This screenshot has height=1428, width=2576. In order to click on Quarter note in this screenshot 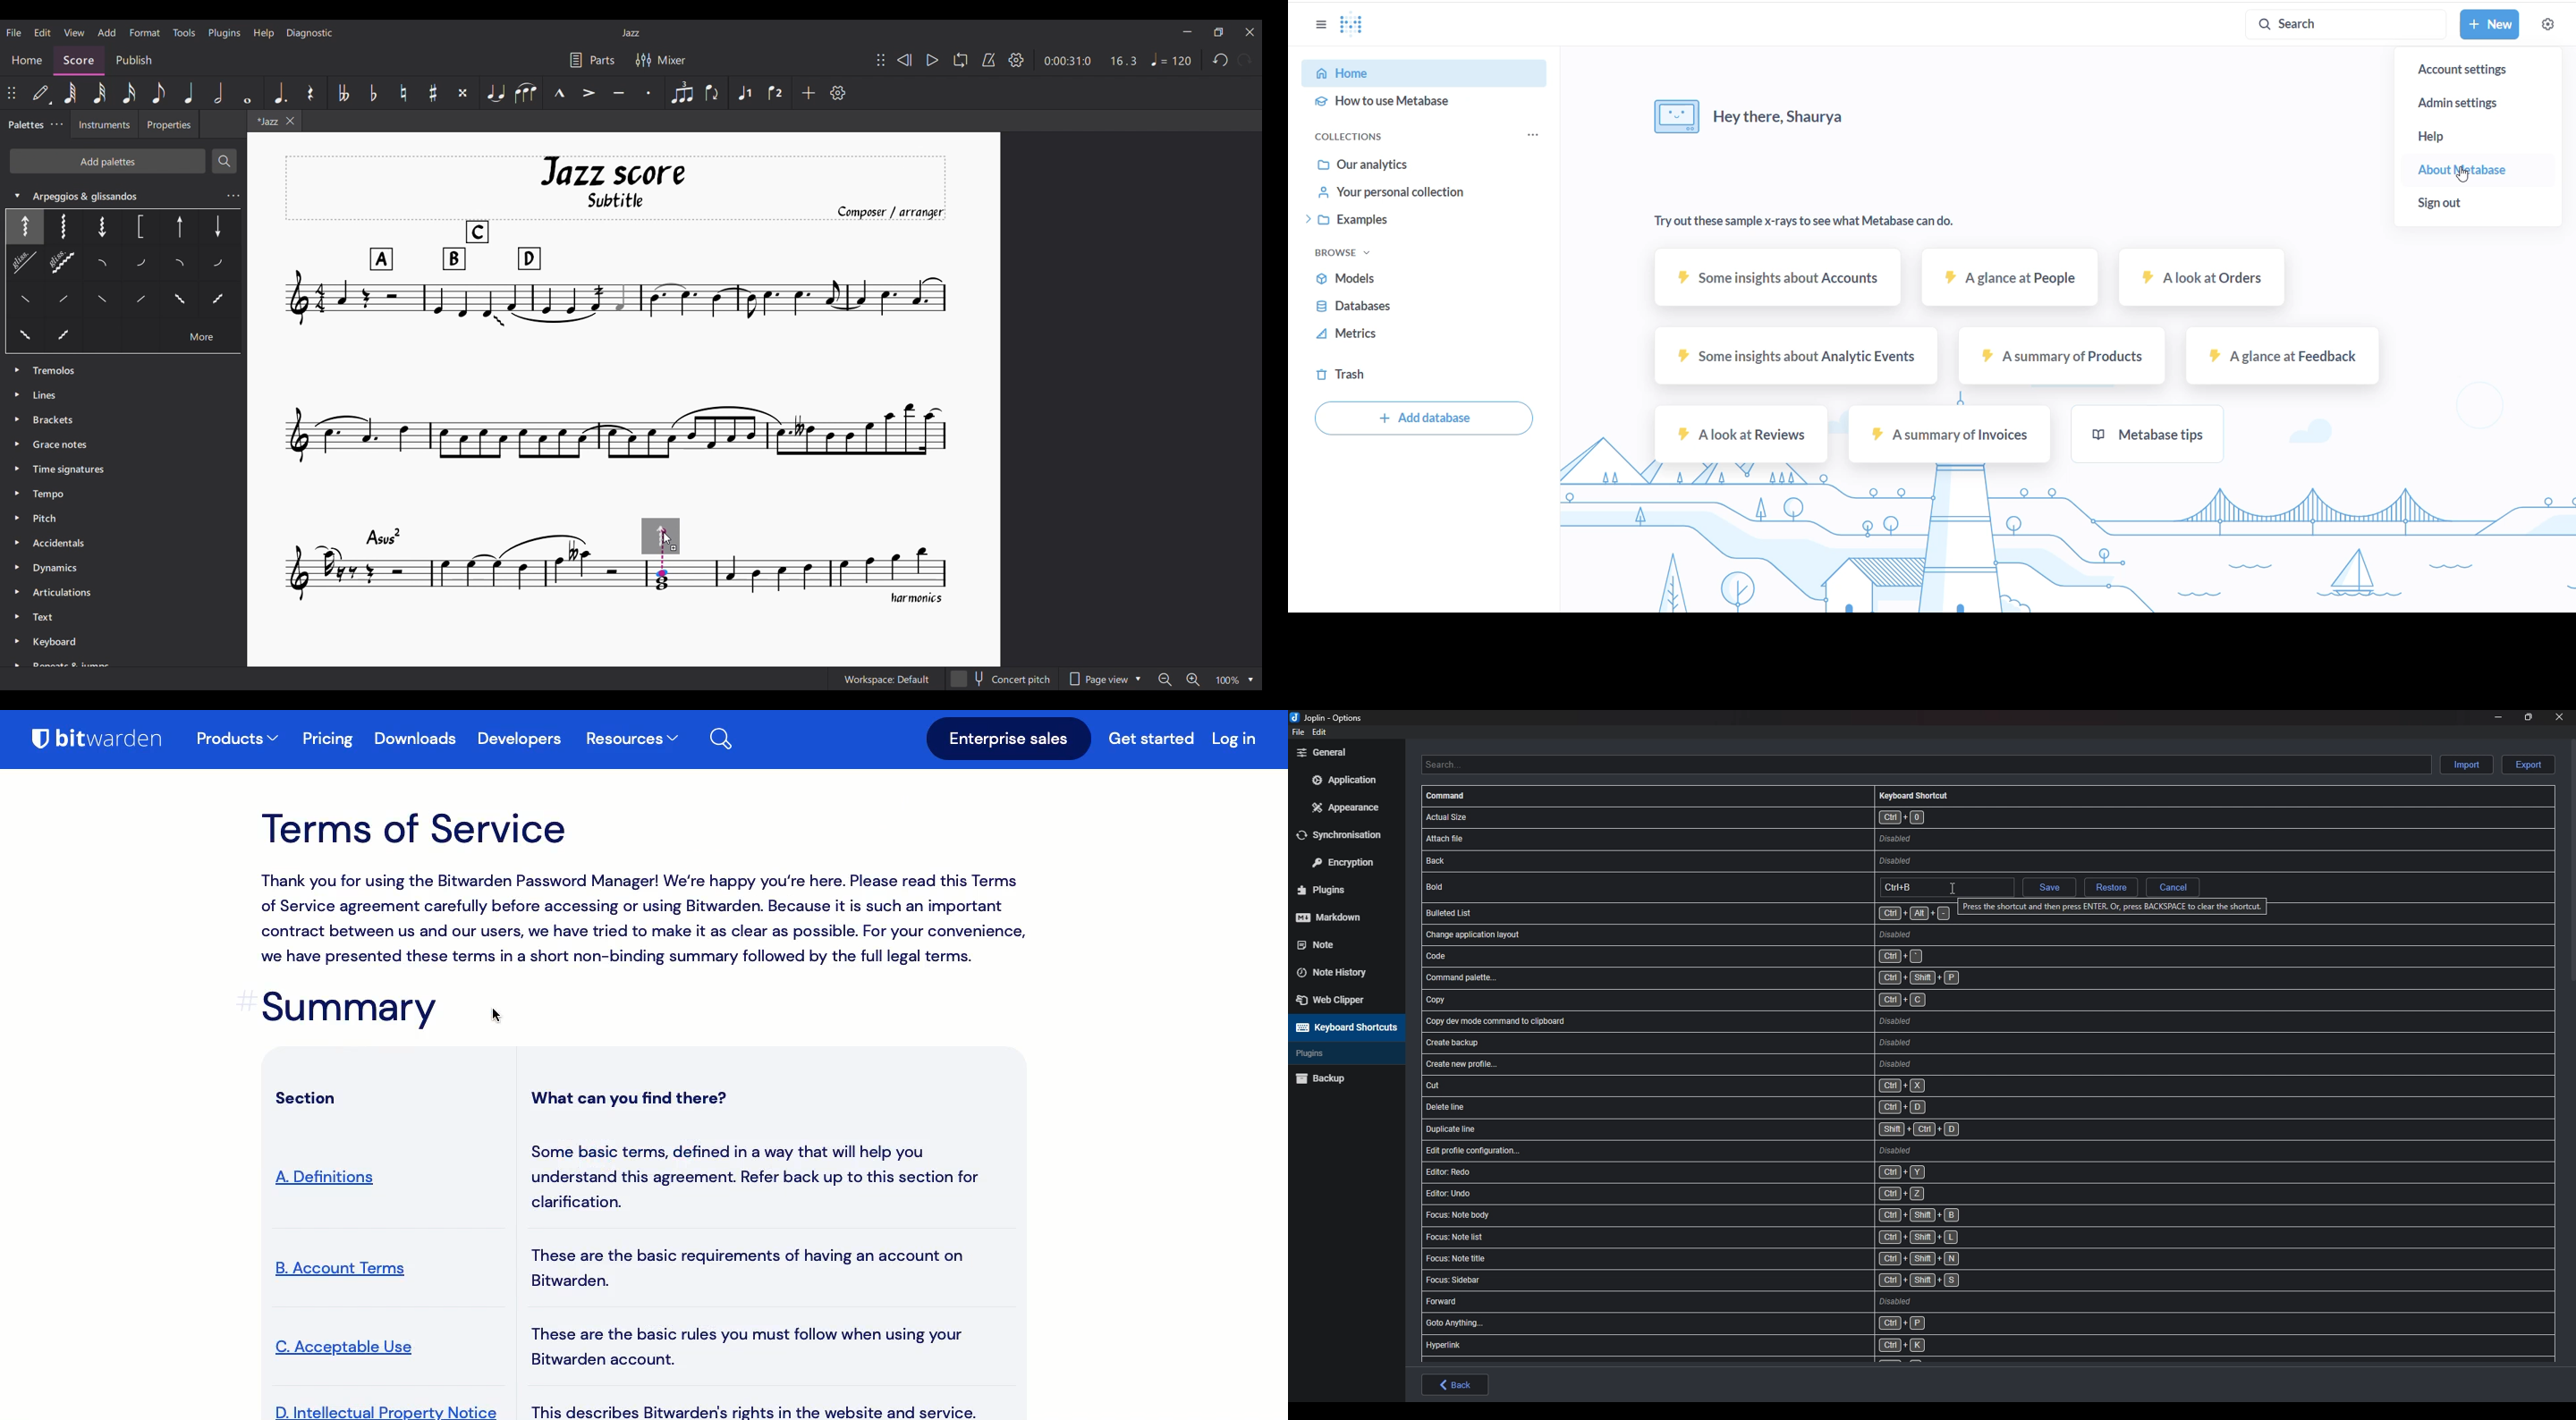, I will do `click(189, 93)`.